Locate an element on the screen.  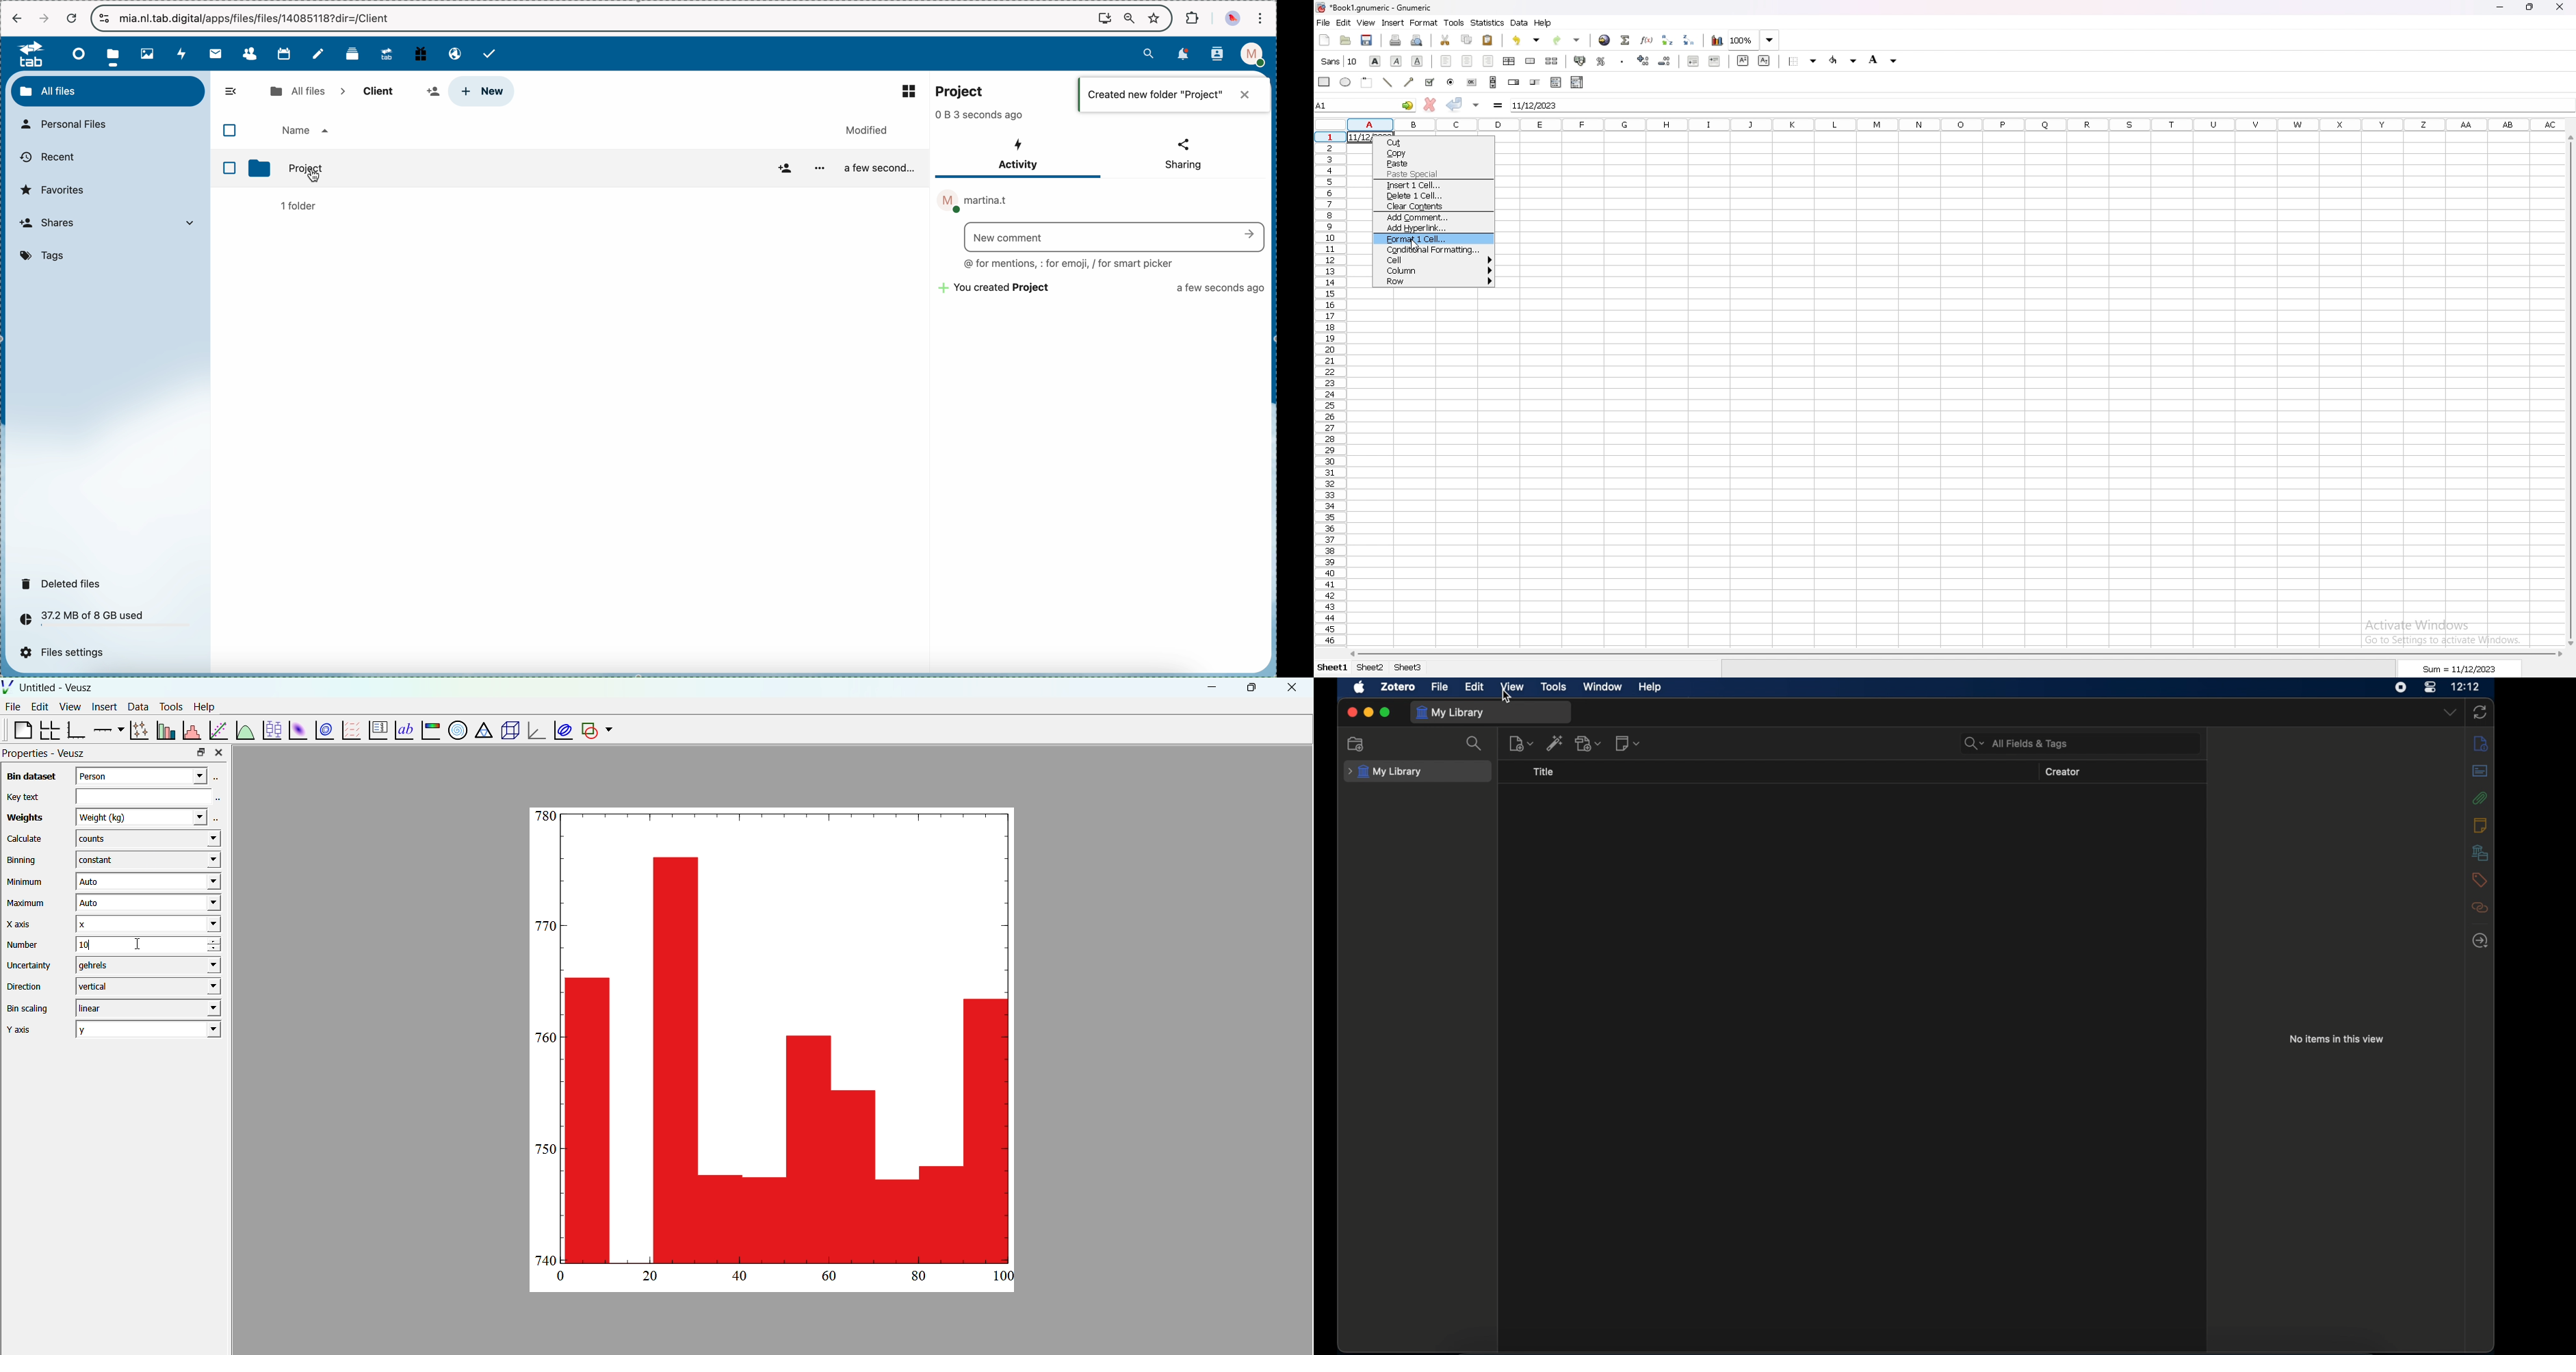
Direction is located at coordinates (27, 985).